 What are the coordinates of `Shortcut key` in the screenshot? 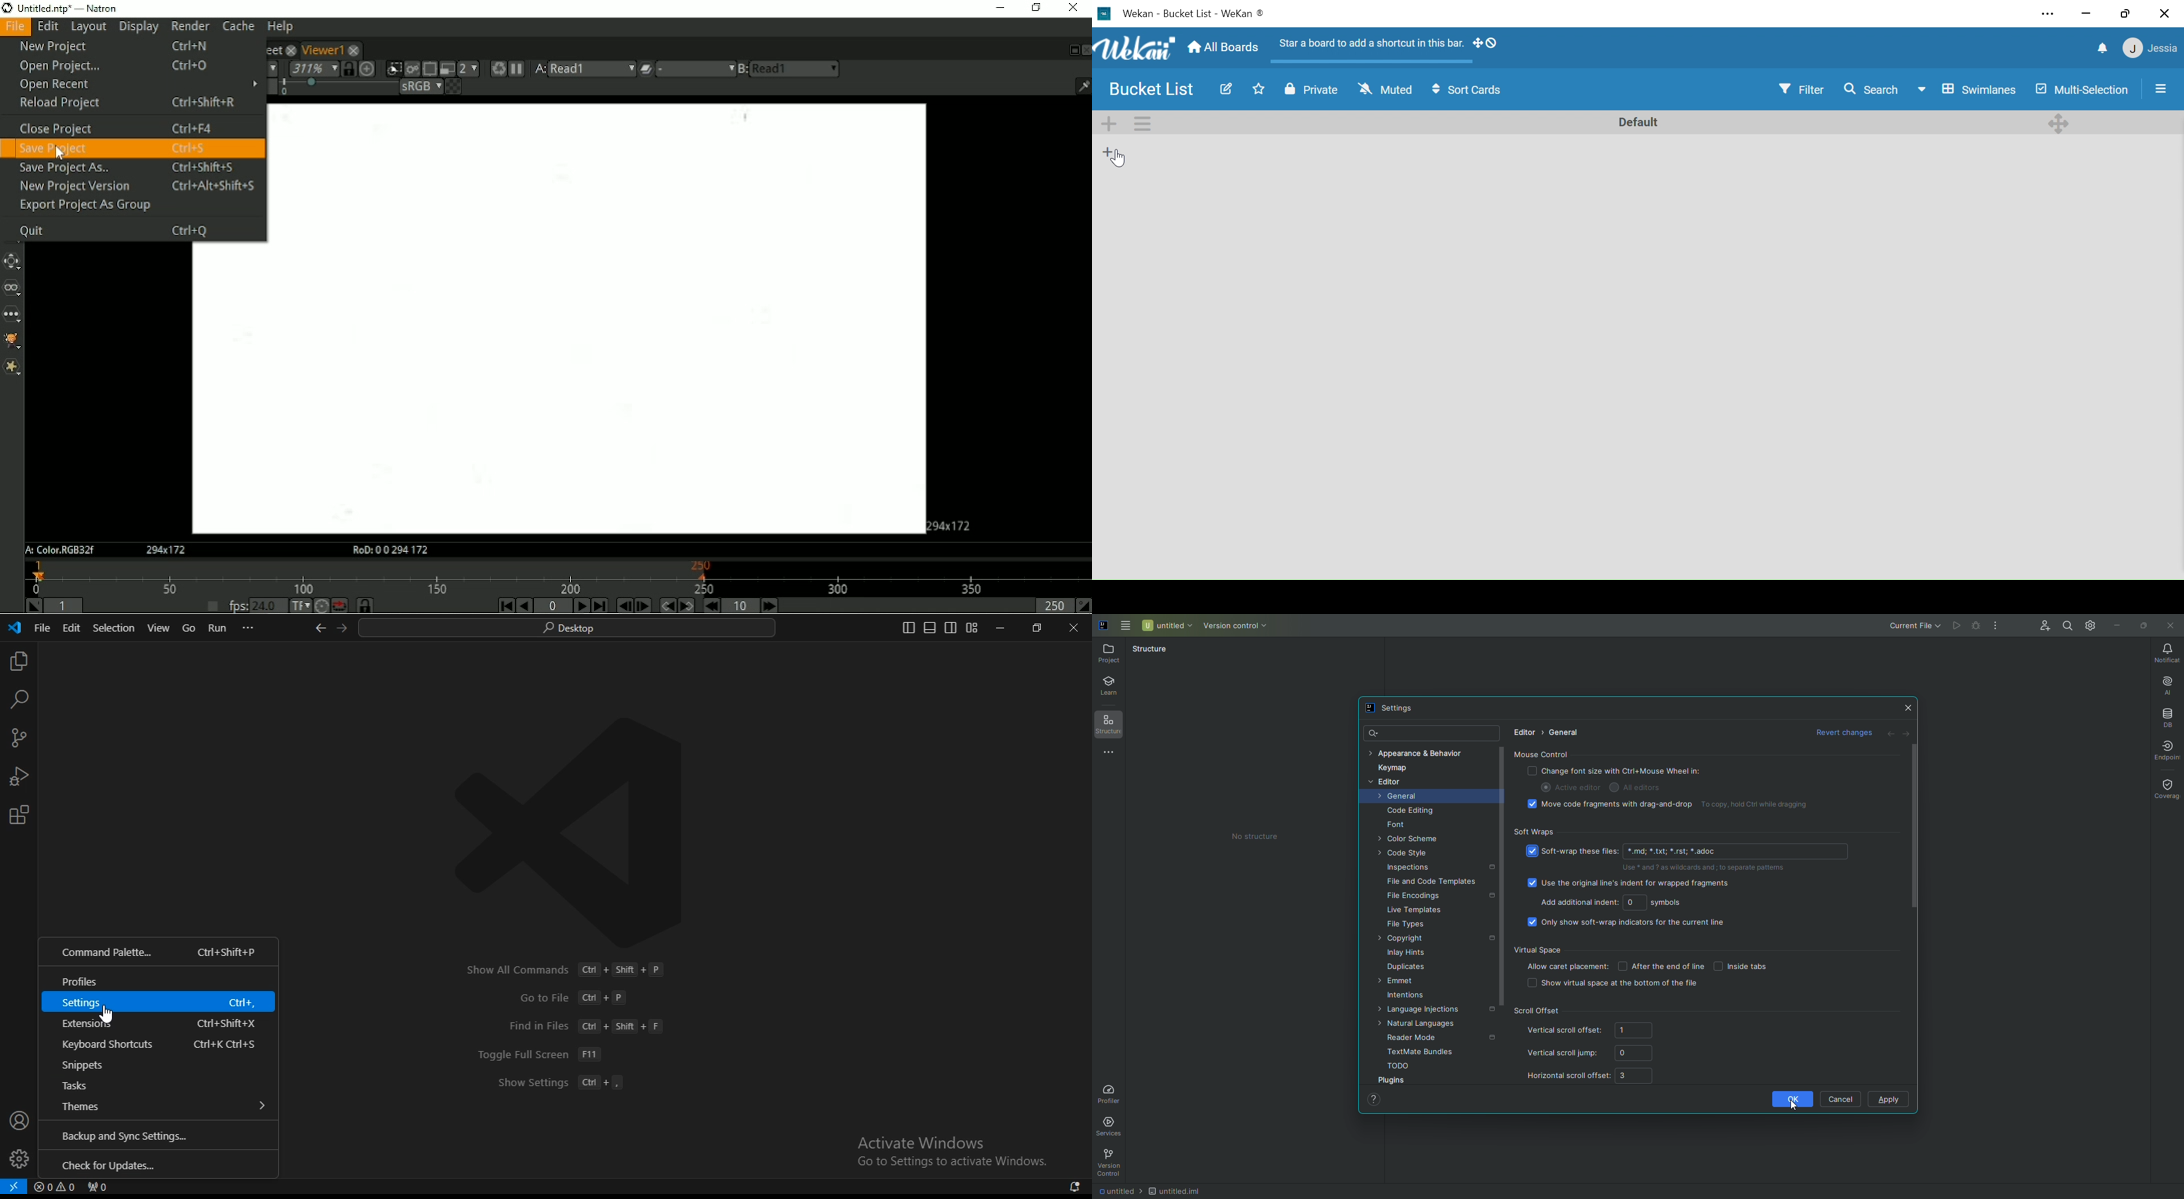 It's located at (228, 952).